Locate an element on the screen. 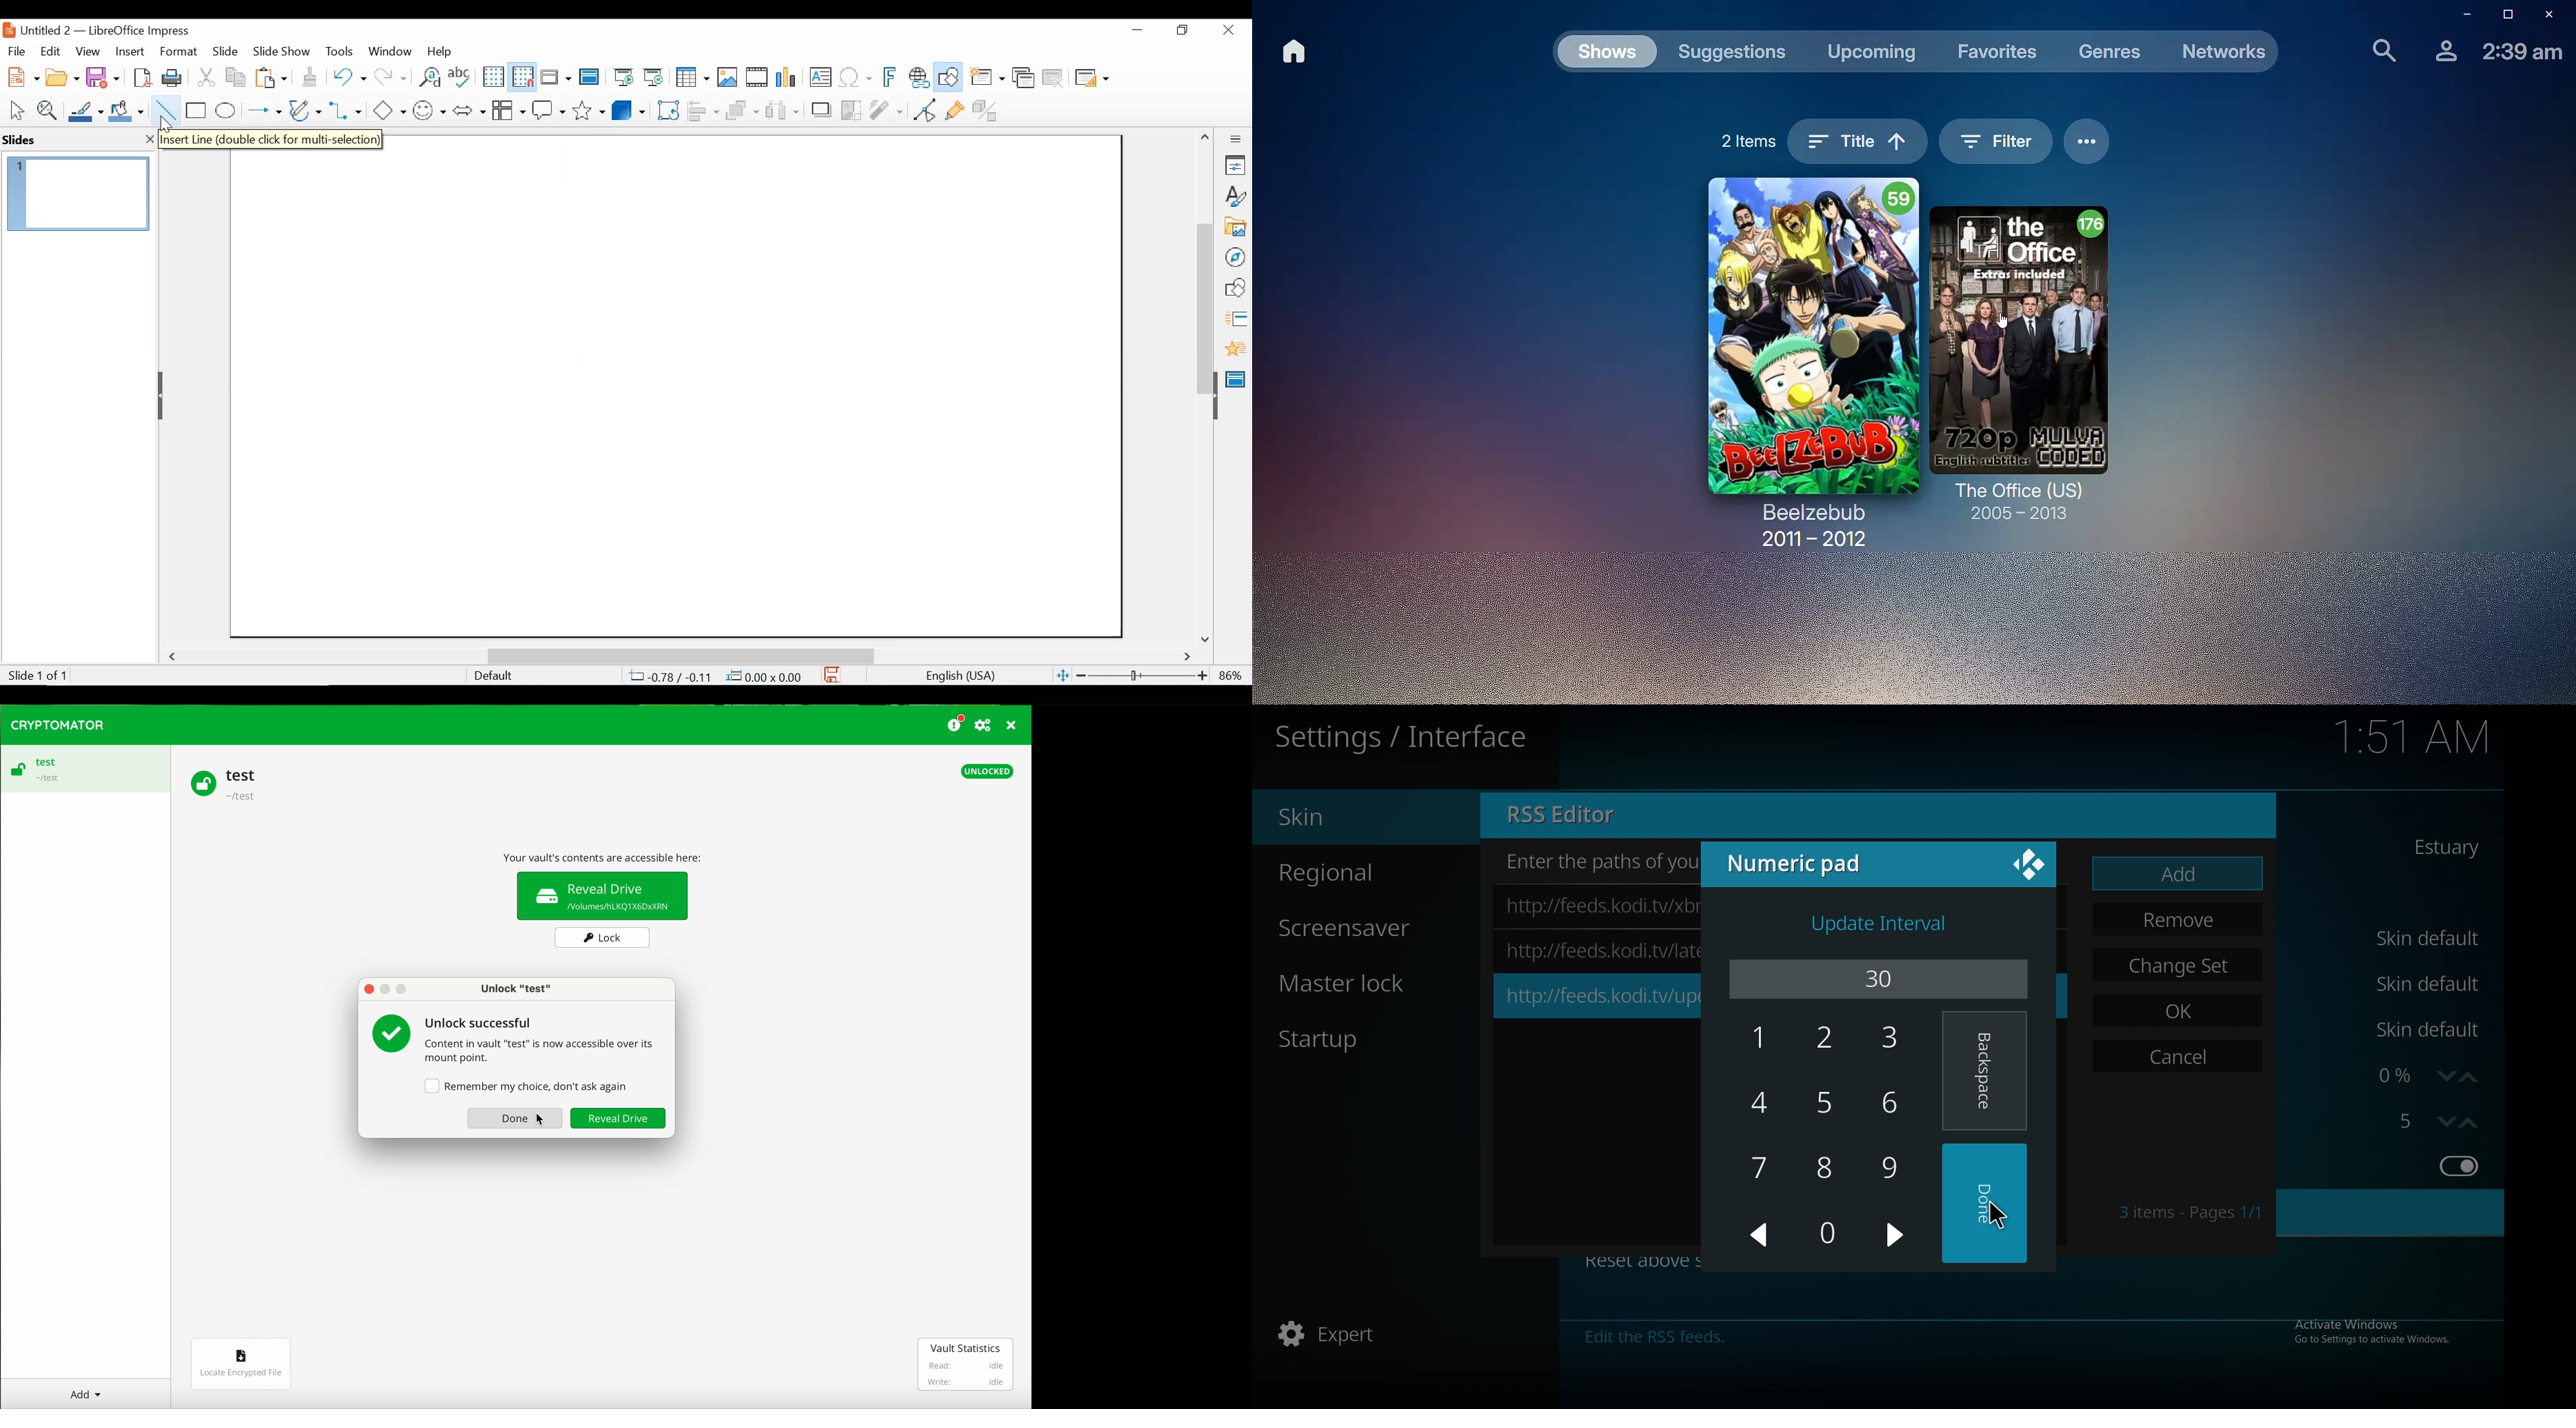 The image size is (2576, 1428). Slide Layout is located at coordinates (1091, 79).